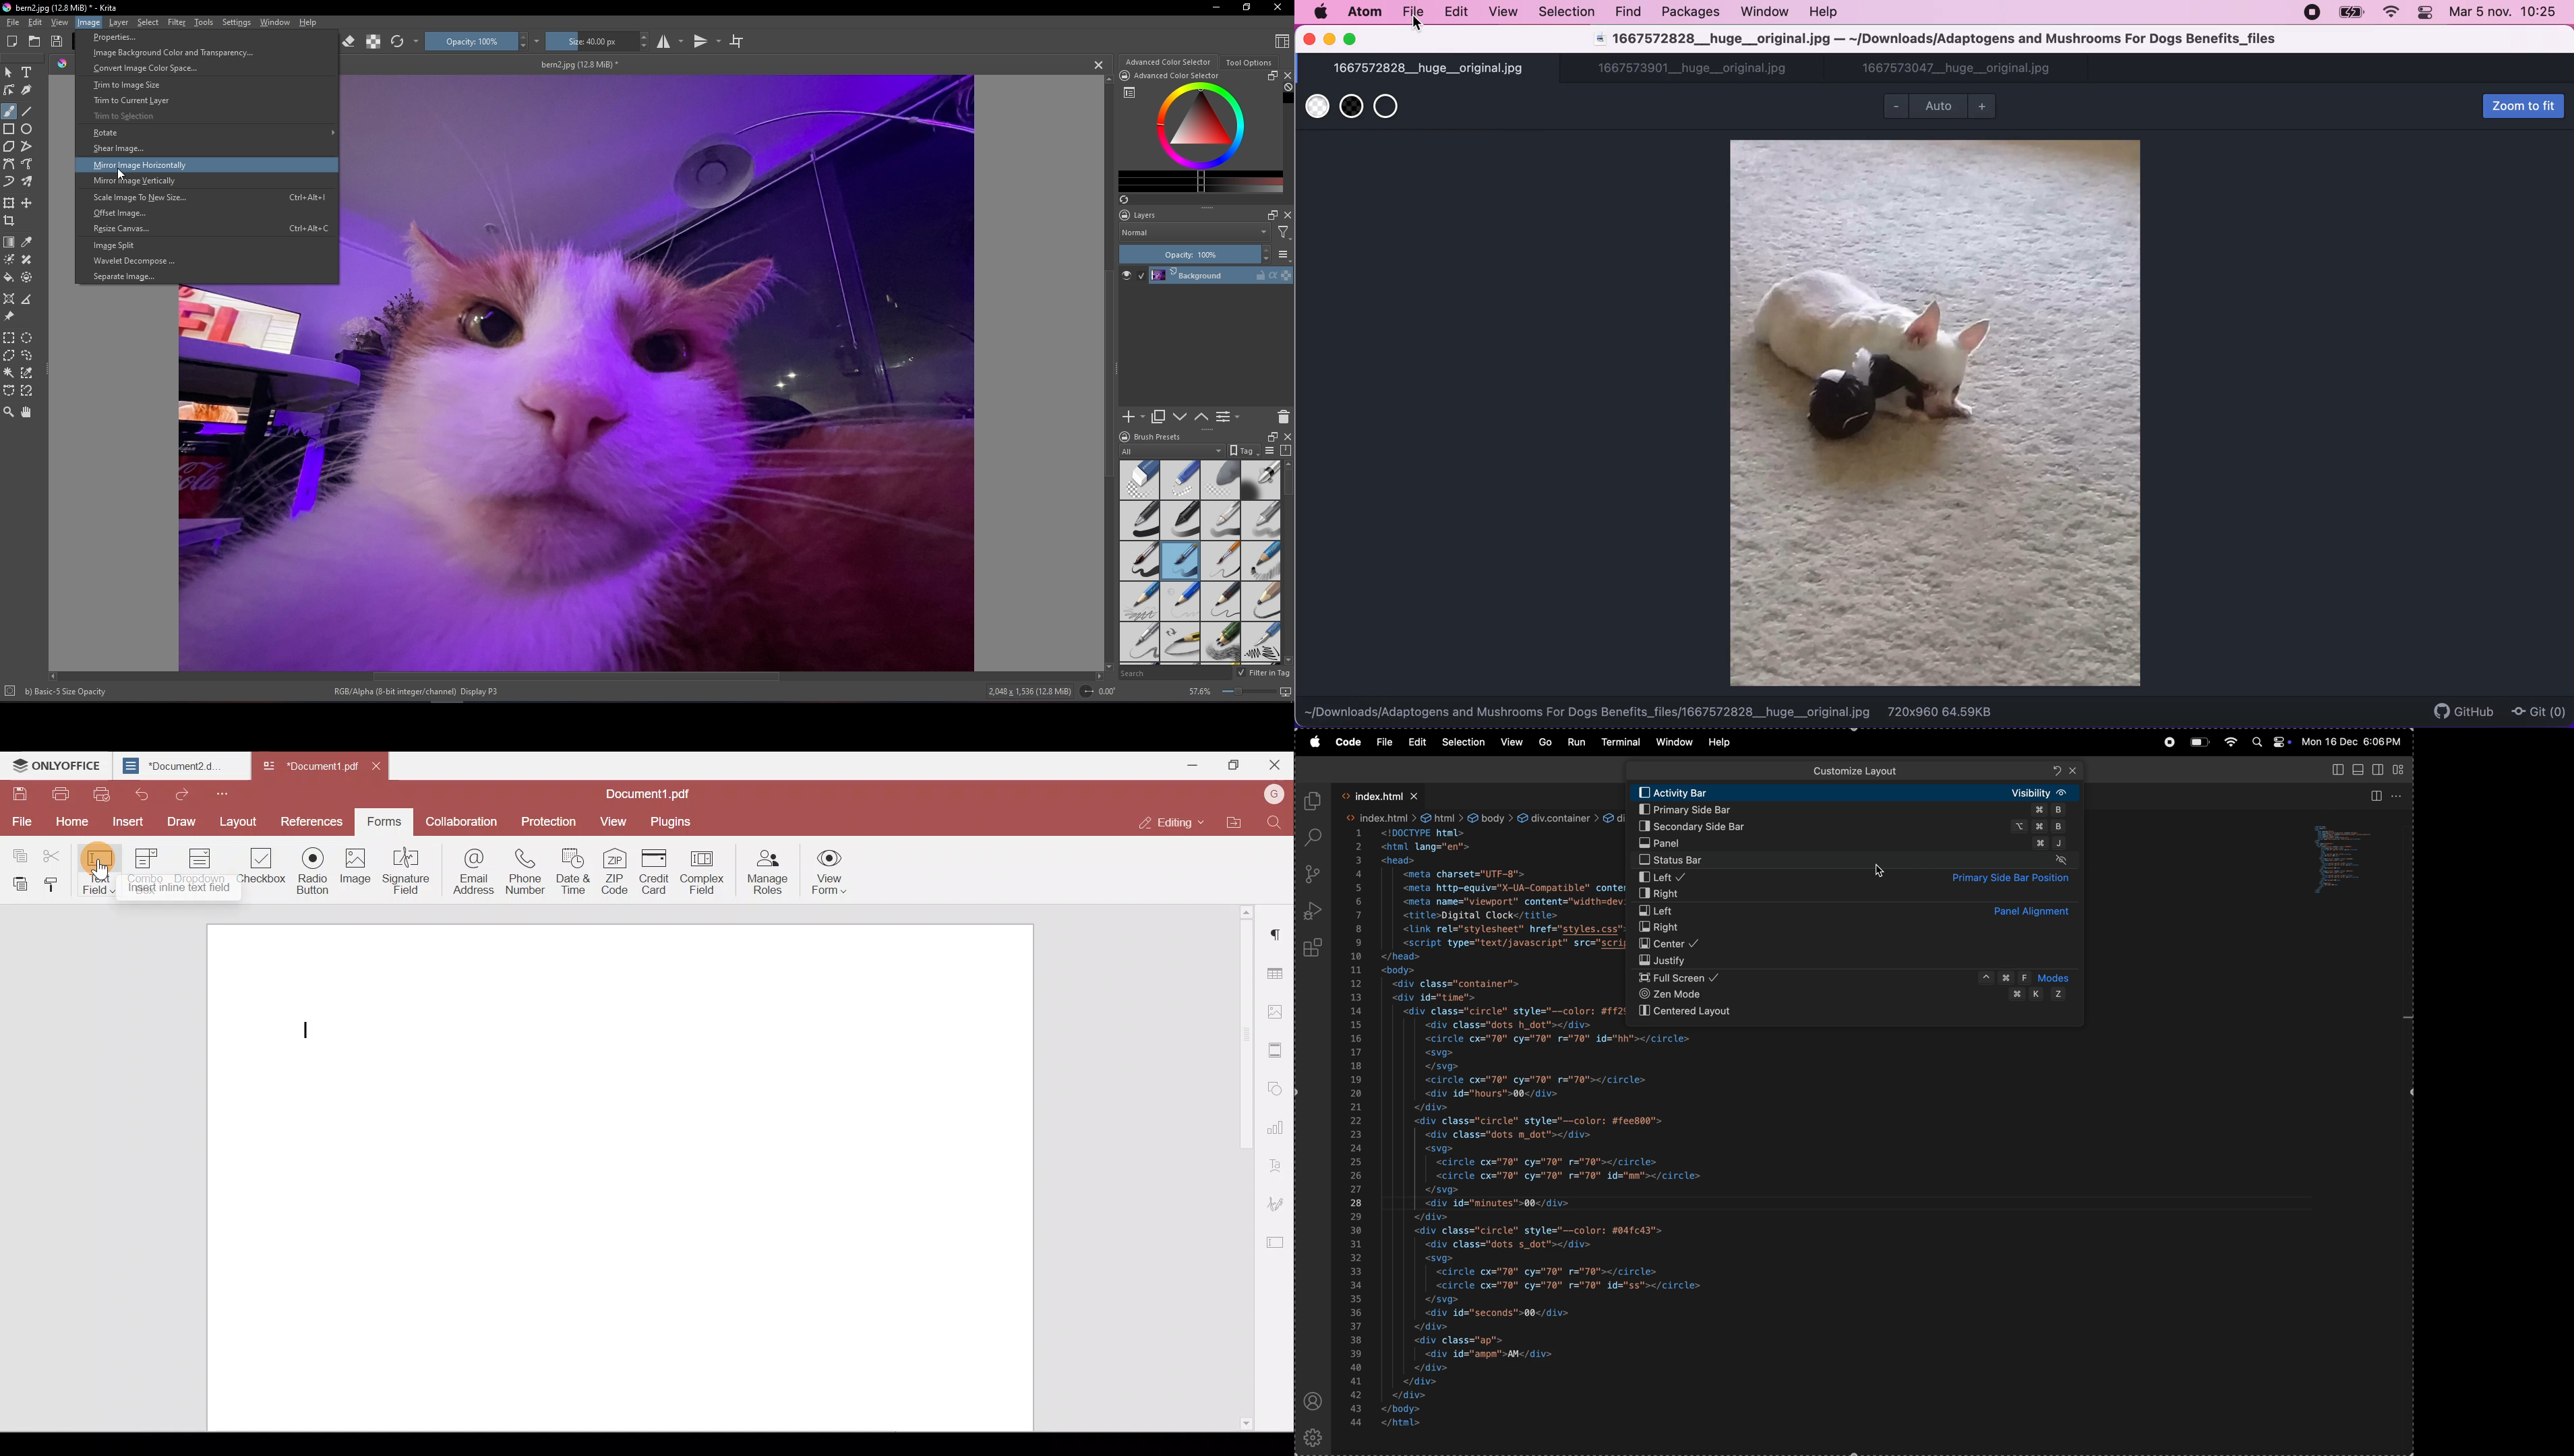 The image size is (2576, 1456). Describe the element at coordinates (1158, 417) in the screenshot. I see `Duplicate layer` at that location.